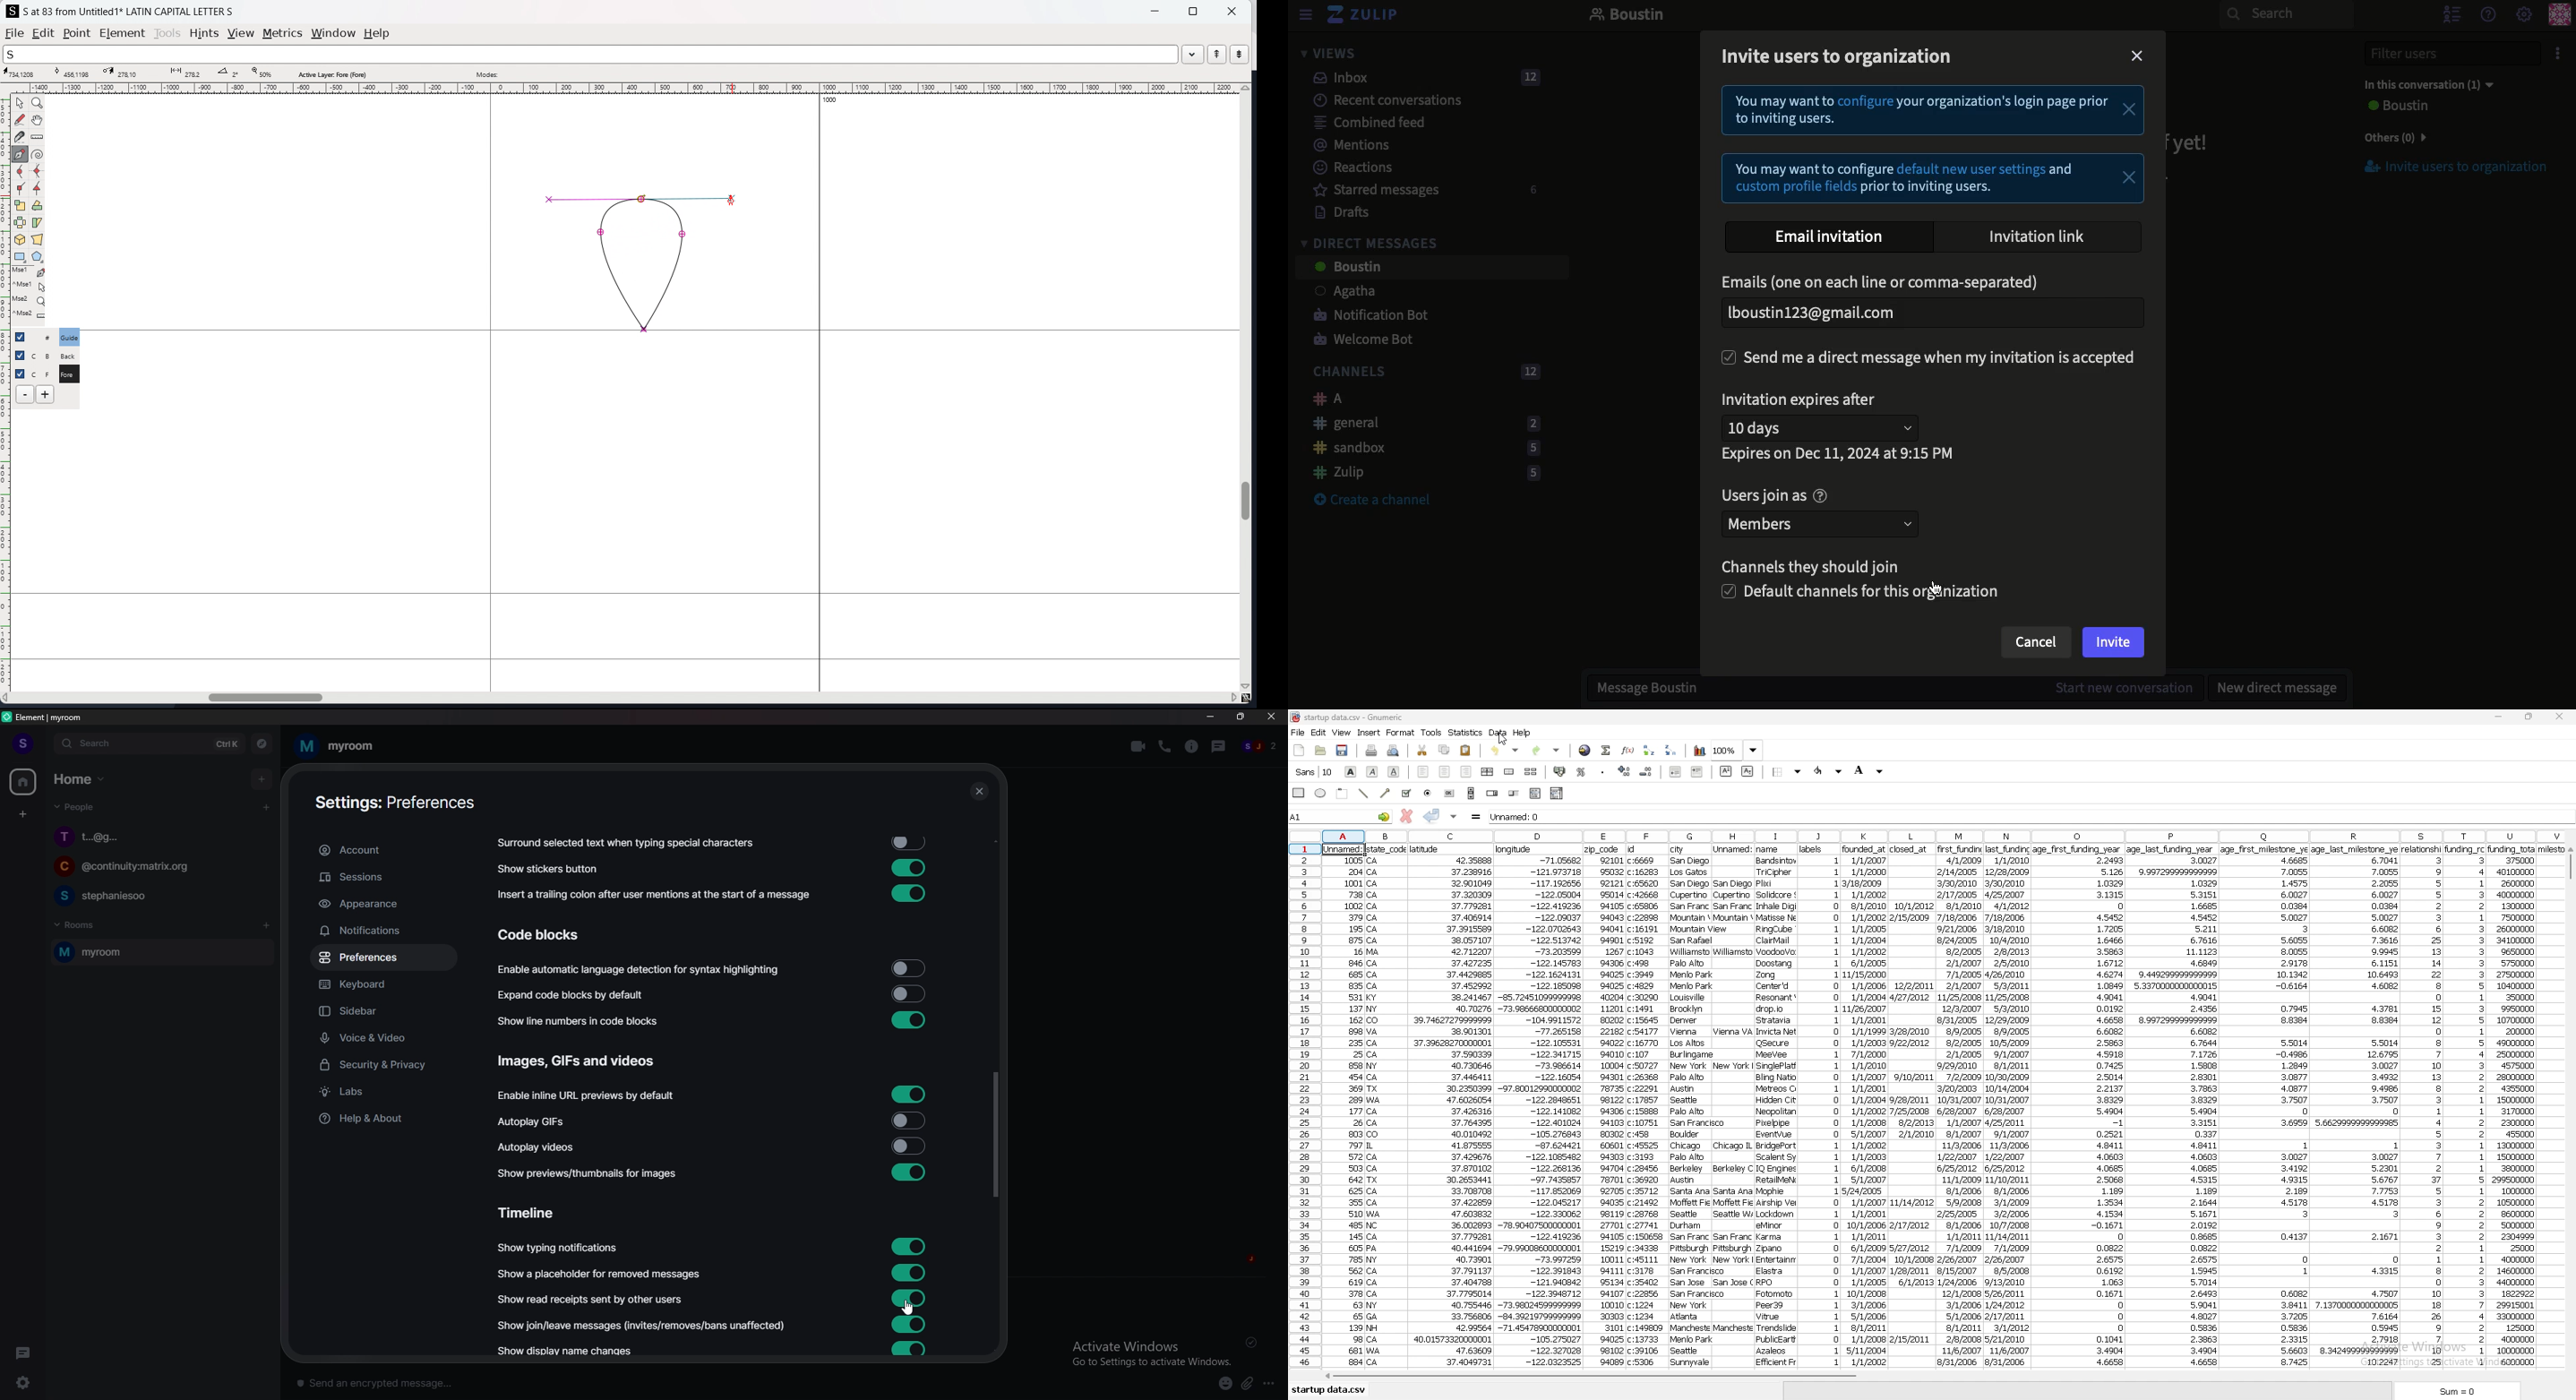 This screenshot has height=1400, width=2576. I want to click on close, so click(1272, 719).